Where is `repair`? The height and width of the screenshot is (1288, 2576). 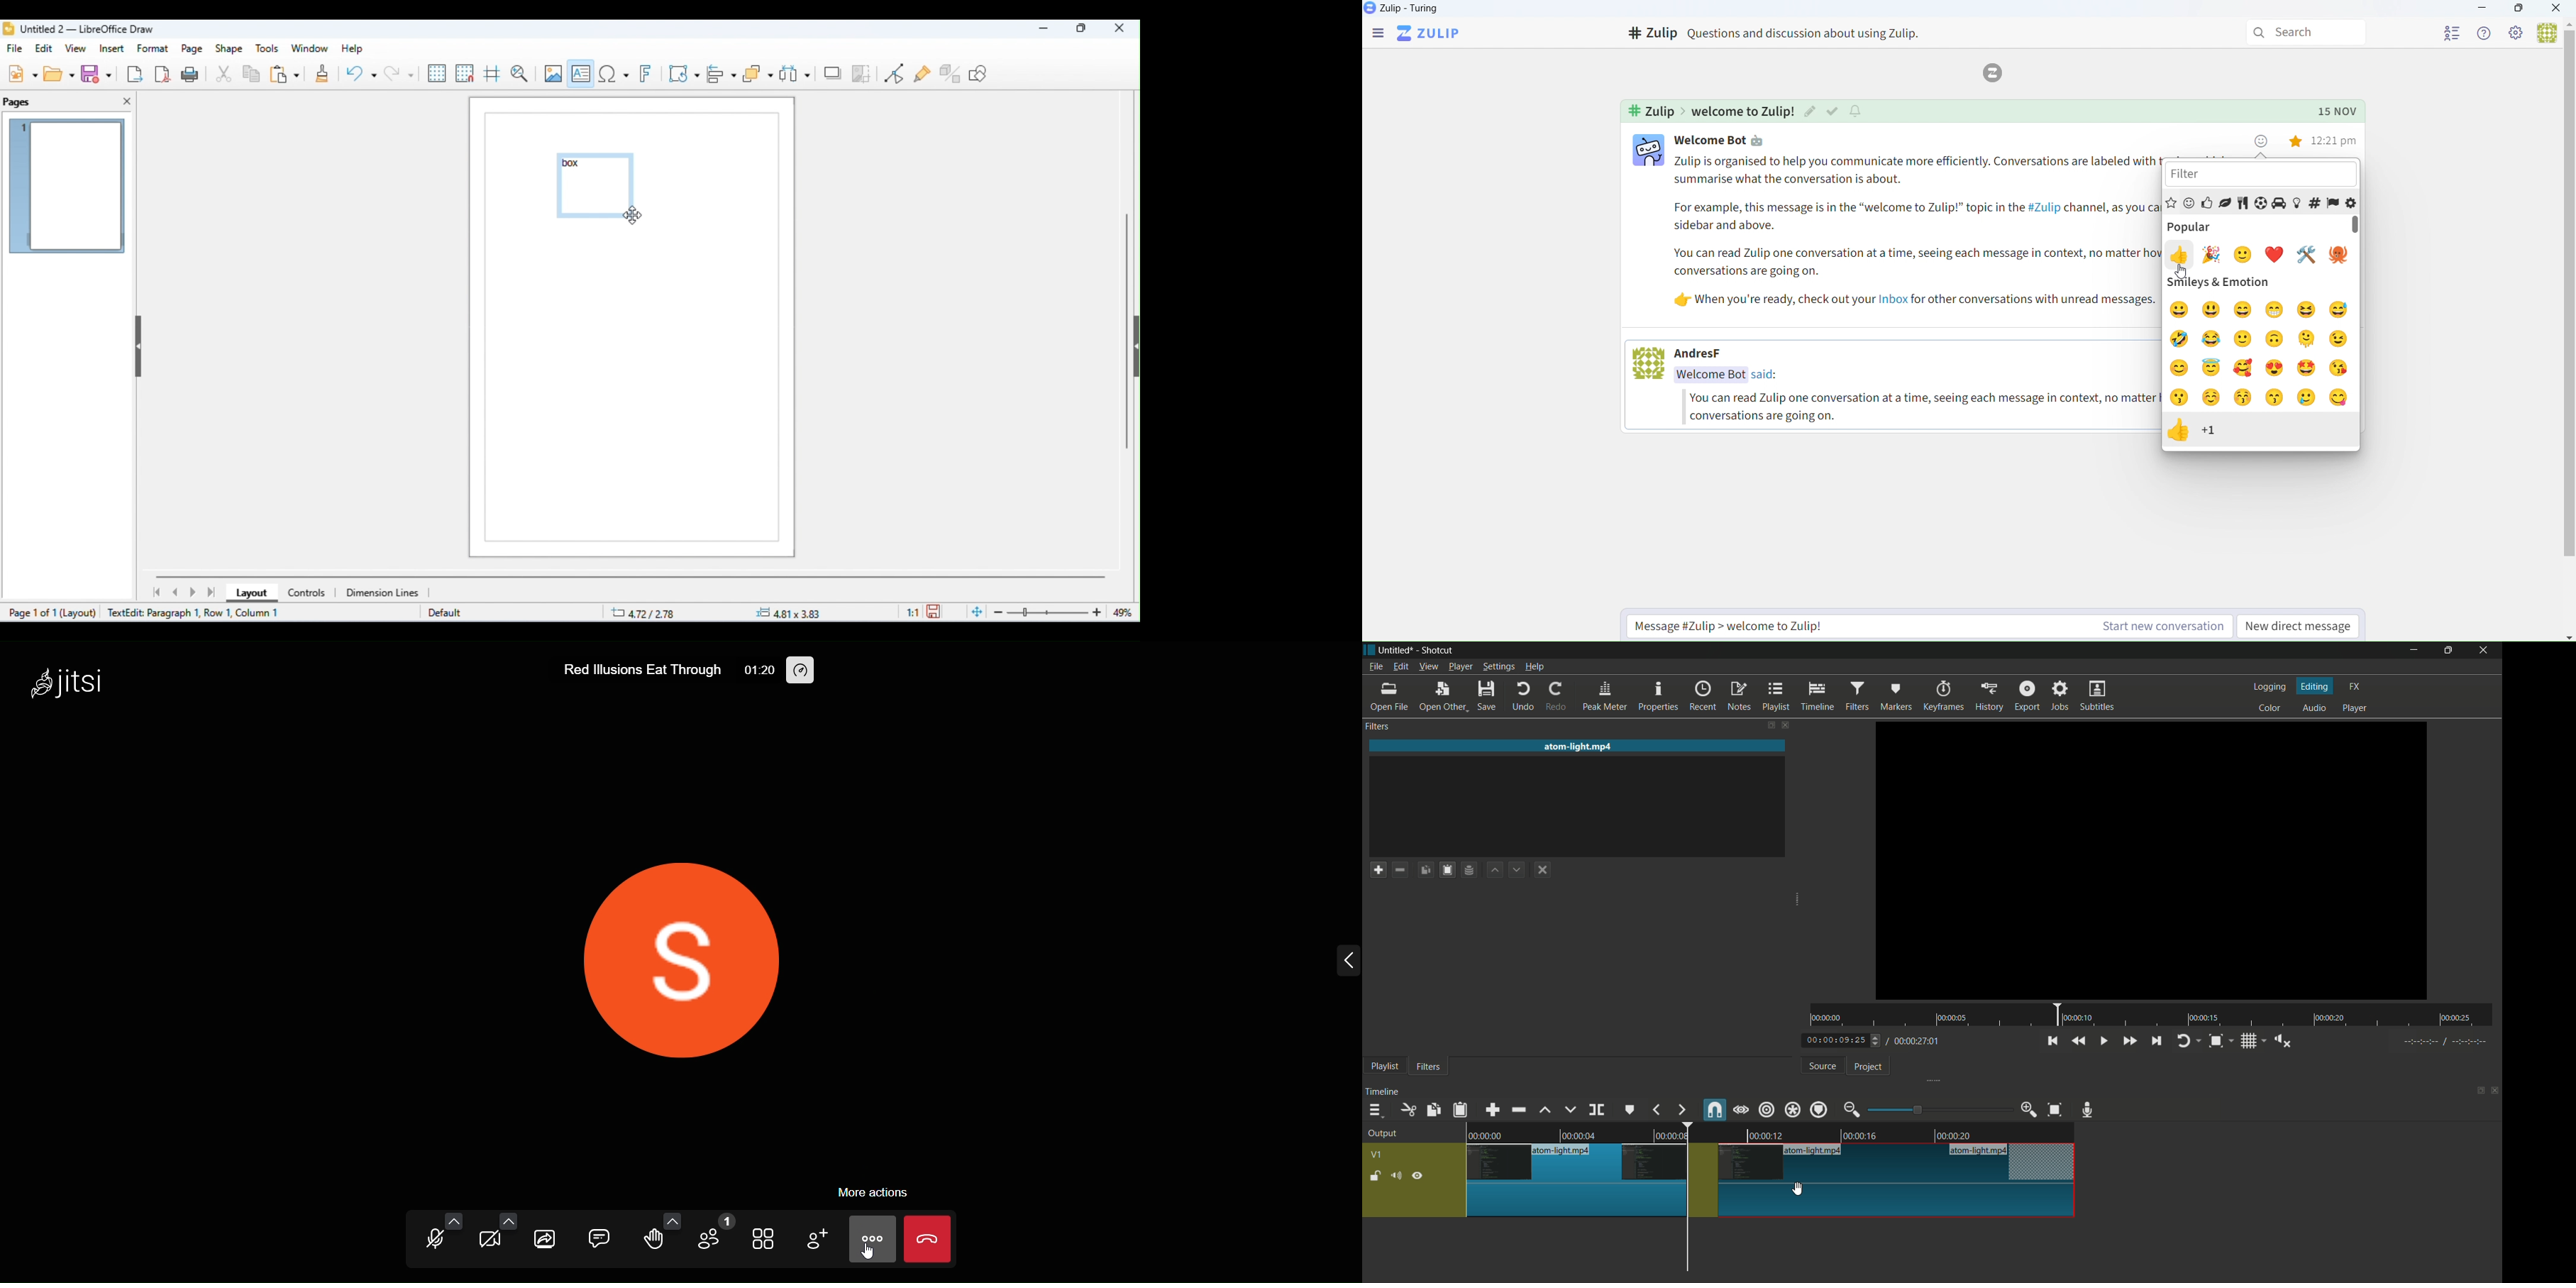
repair is located at coordinates (2308, 254).